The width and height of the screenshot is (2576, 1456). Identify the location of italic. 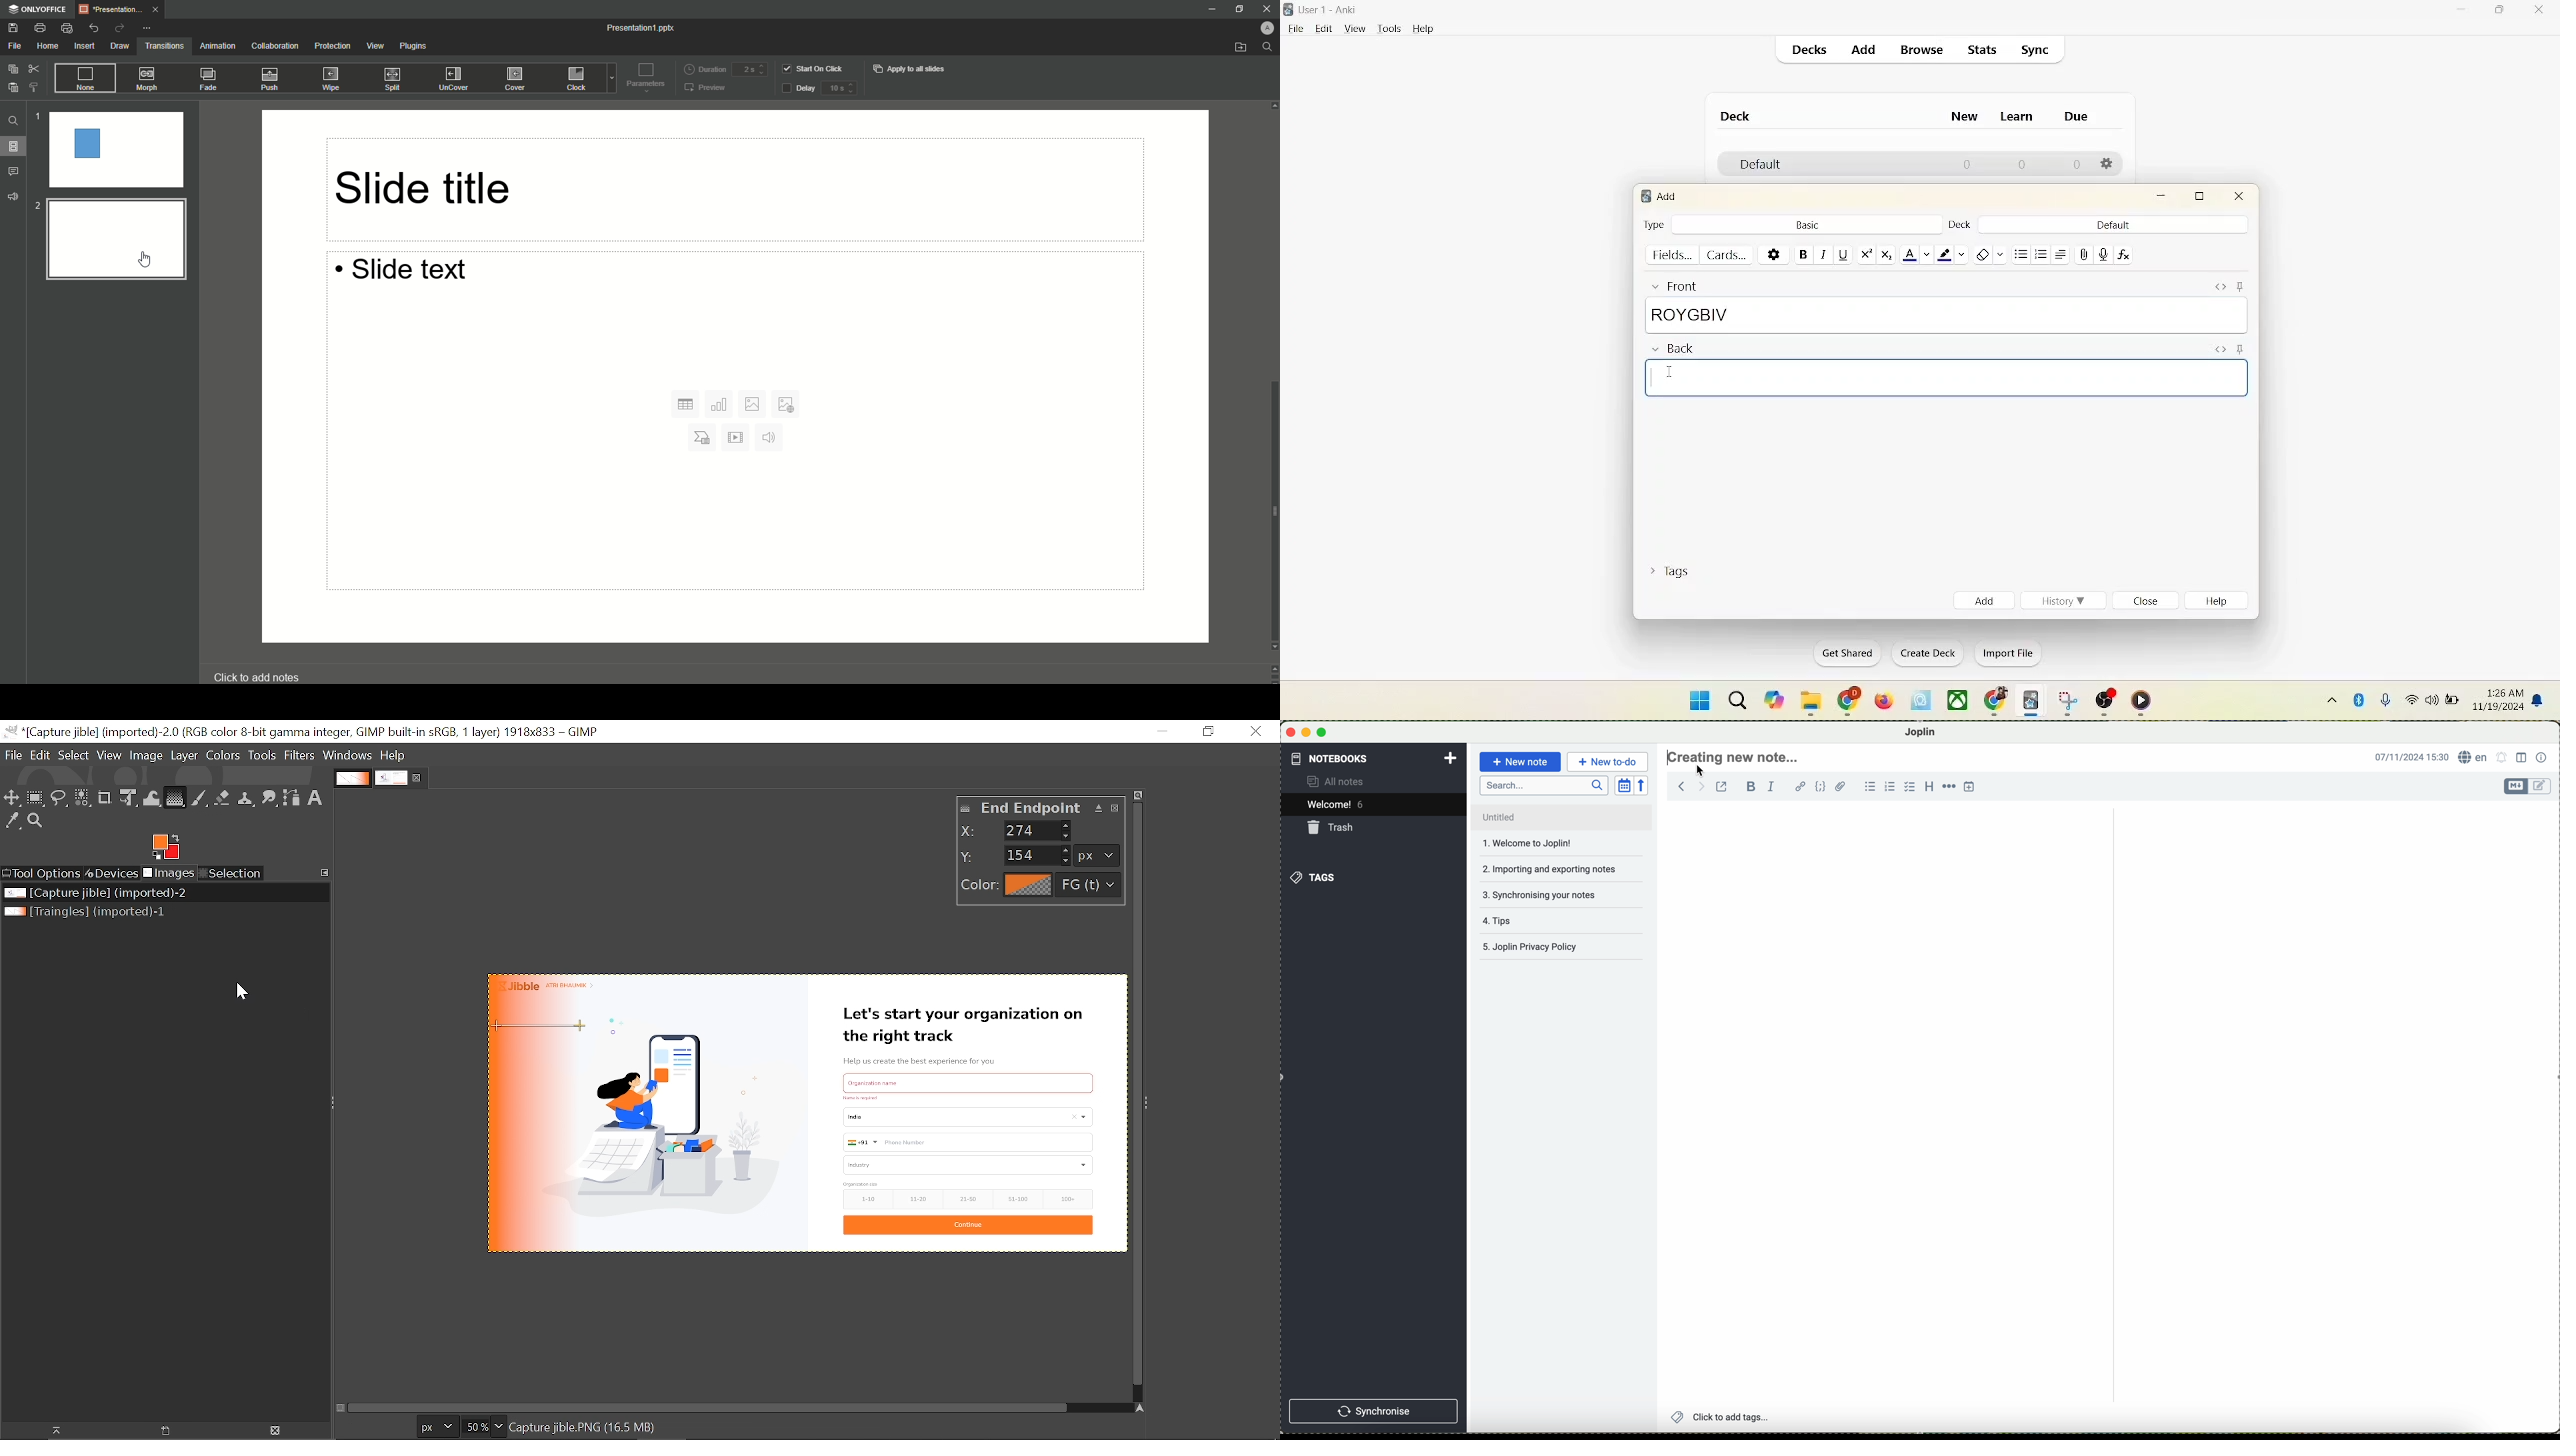
(1774, 787).